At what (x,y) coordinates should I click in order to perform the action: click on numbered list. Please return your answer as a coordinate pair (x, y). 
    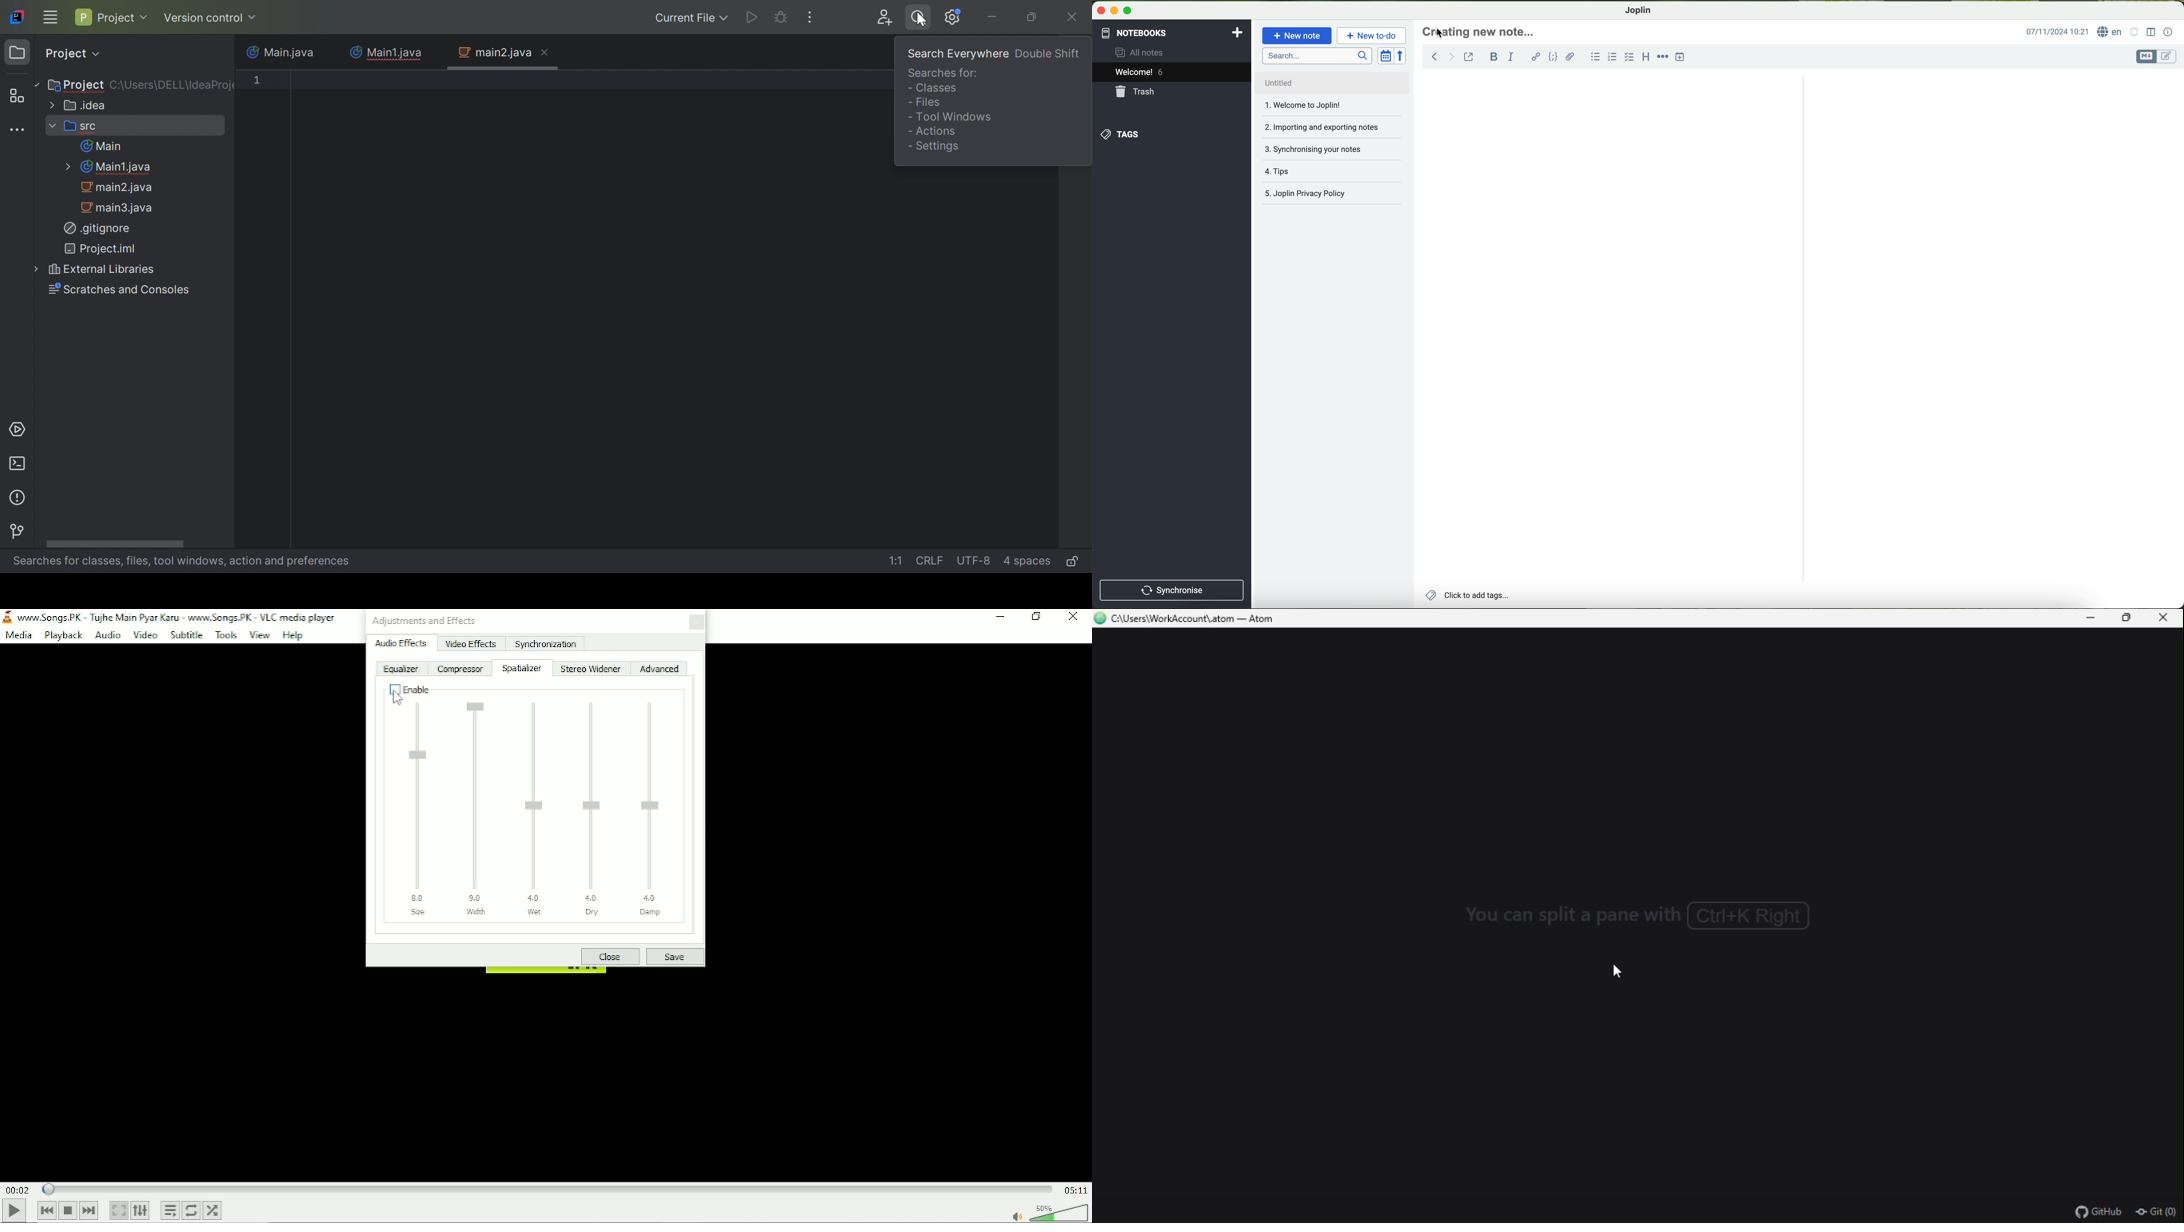
    Looking at the image, I should click on (1614, 56).